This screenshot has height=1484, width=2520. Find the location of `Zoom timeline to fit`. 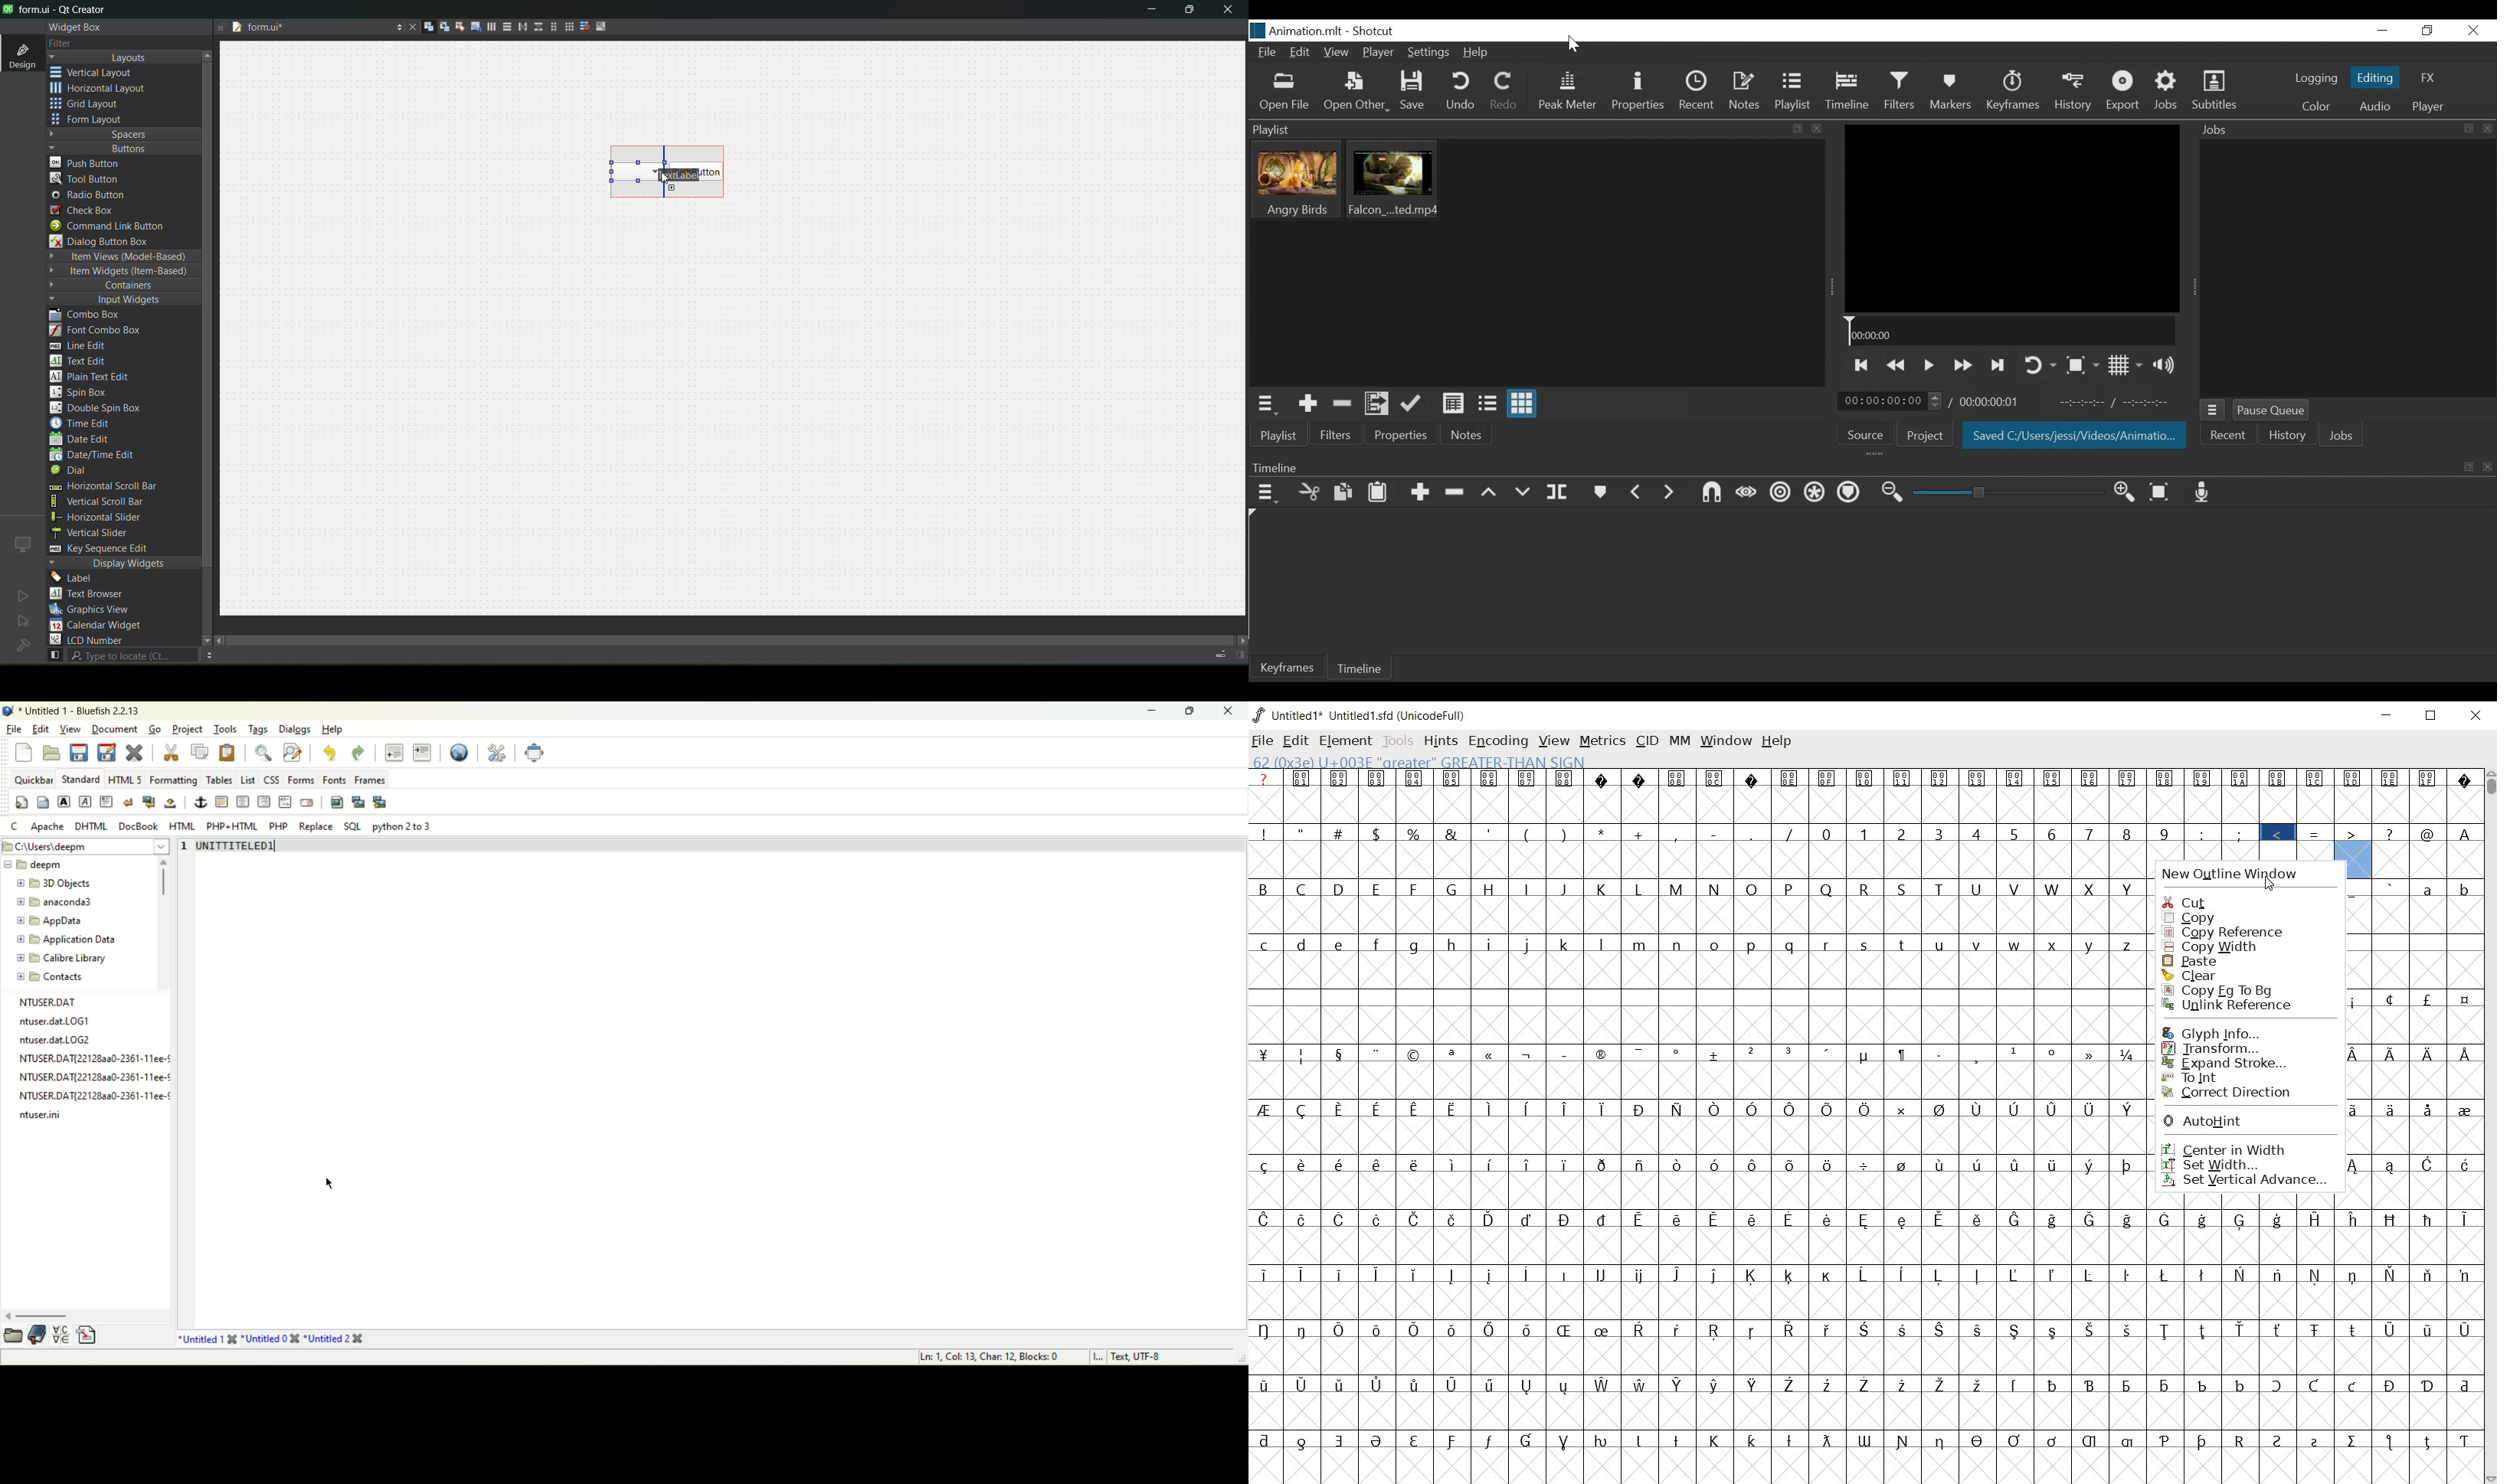

Zoom timeline to fit is located at coordinates (2163, 493).